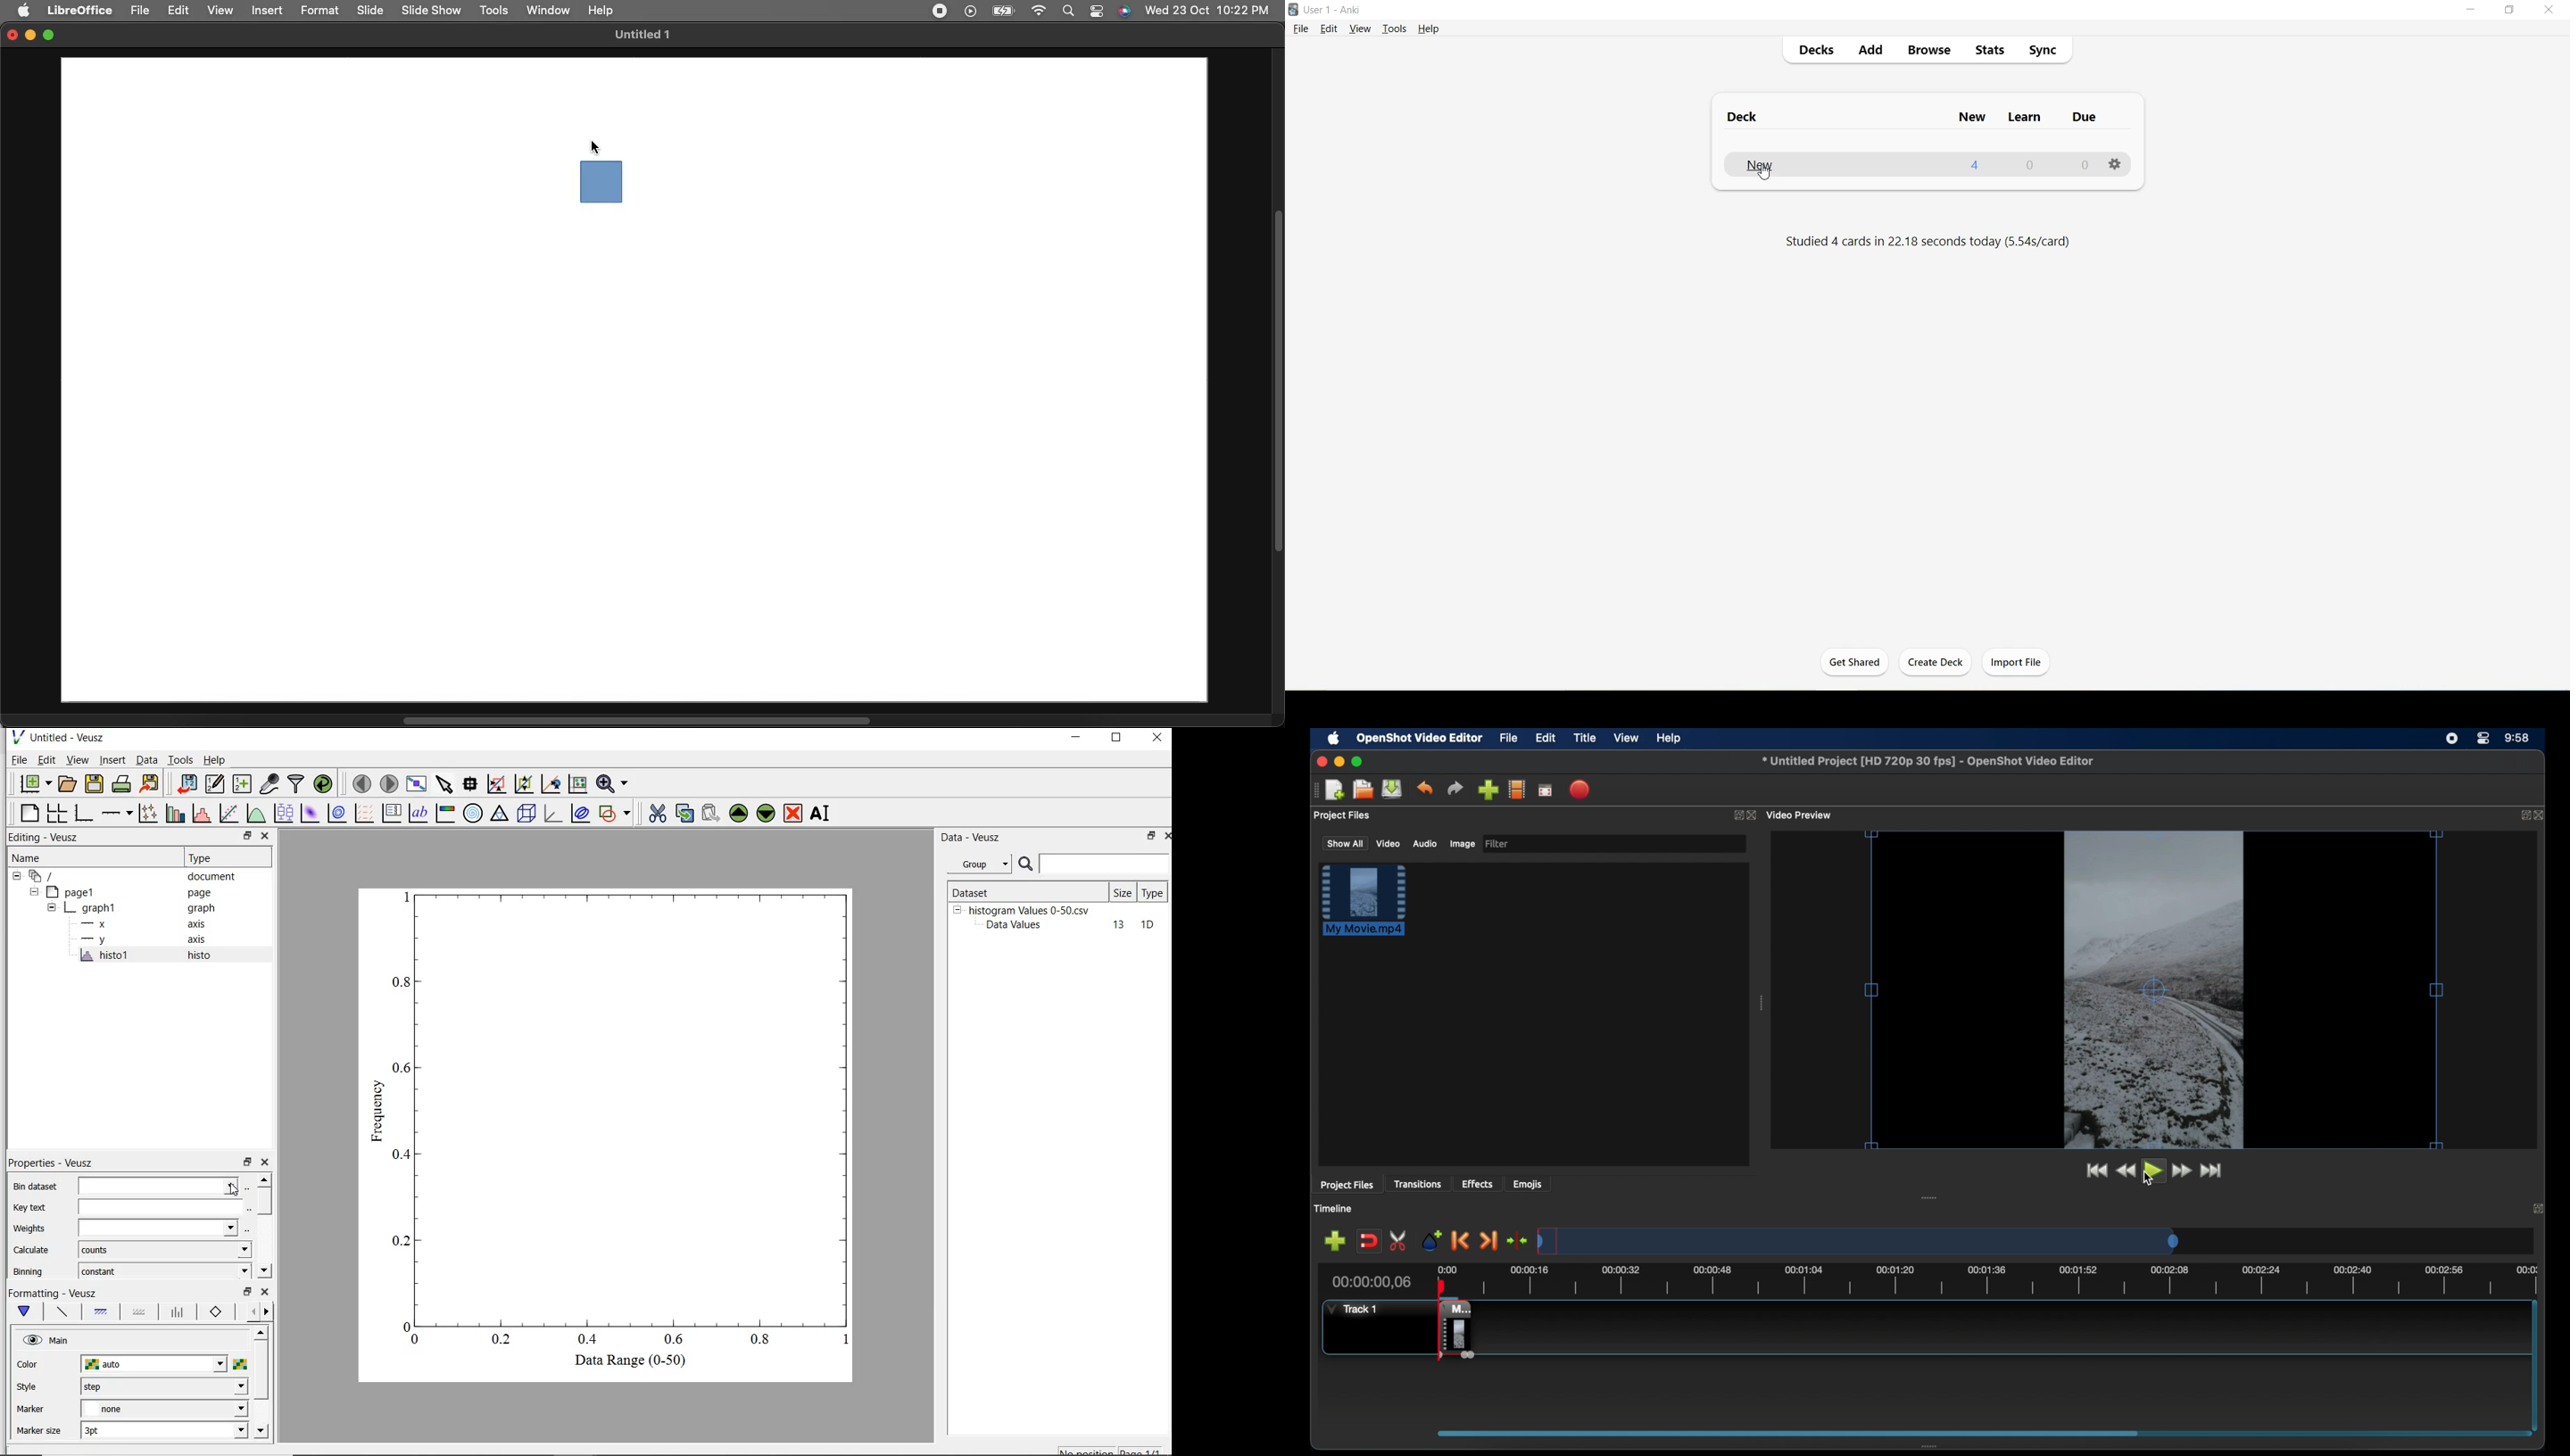  I want to click on effects, so click(1478, 1184).